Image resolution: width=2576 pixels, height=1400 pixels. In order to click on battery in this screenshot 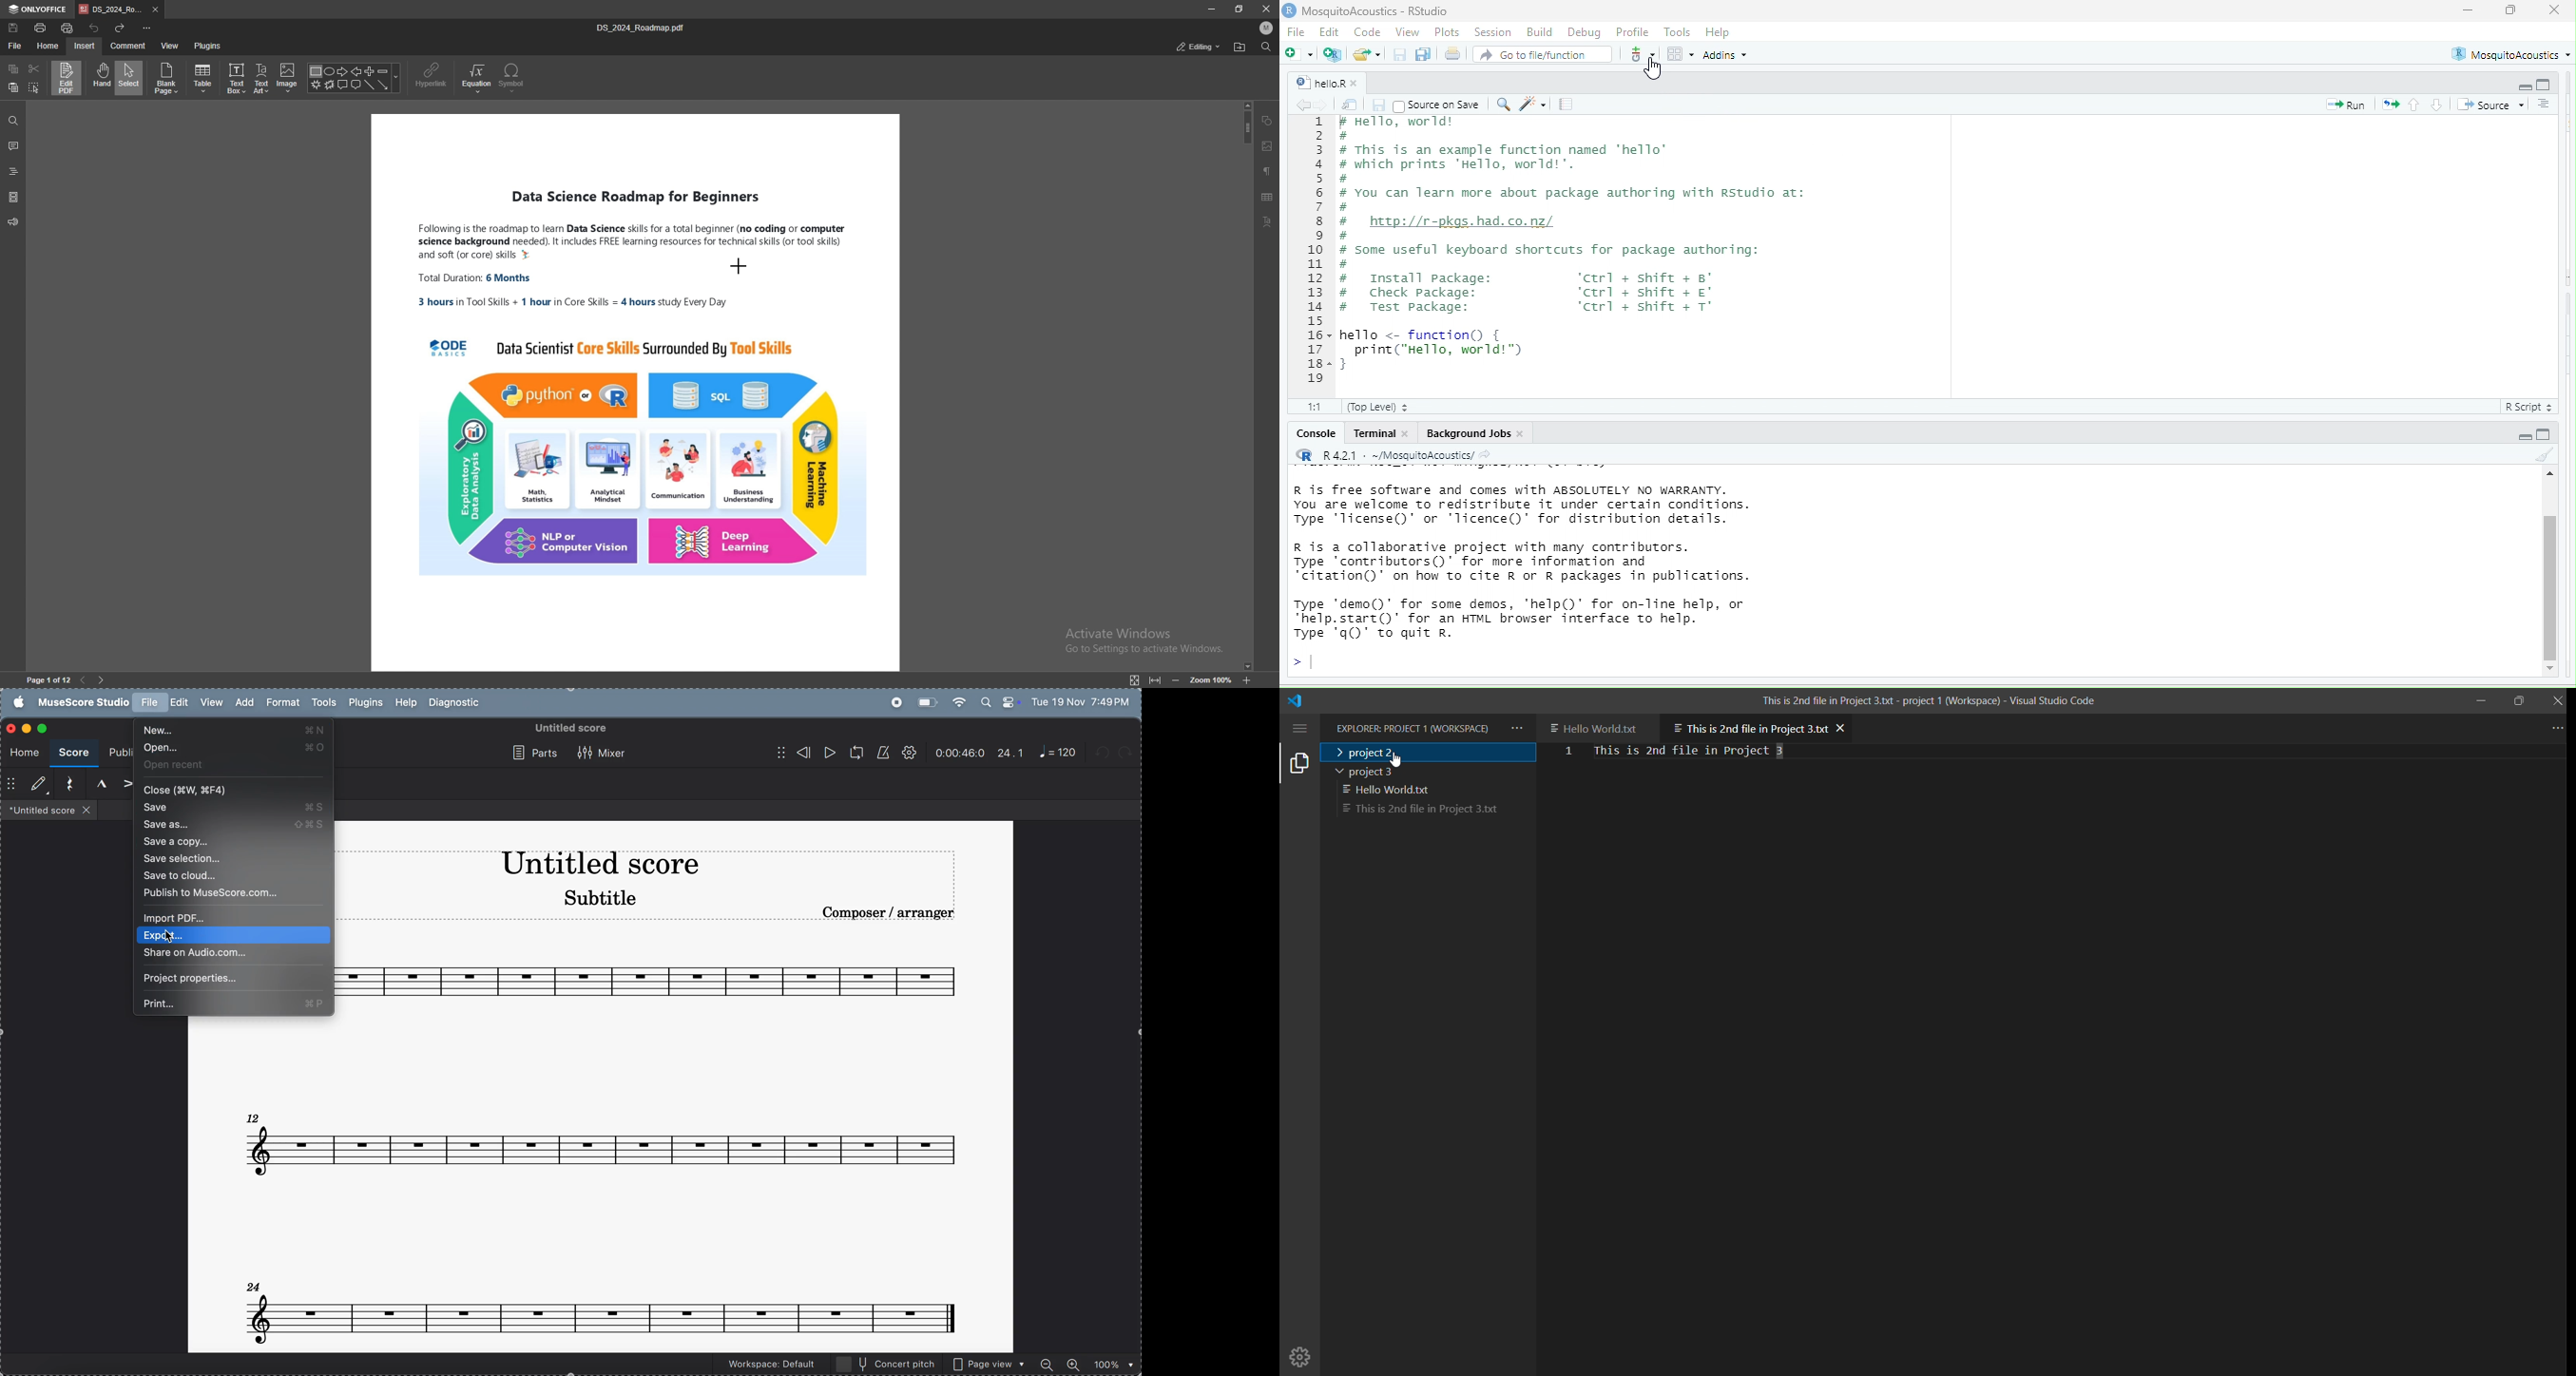, I will do `click(926, 701)`.